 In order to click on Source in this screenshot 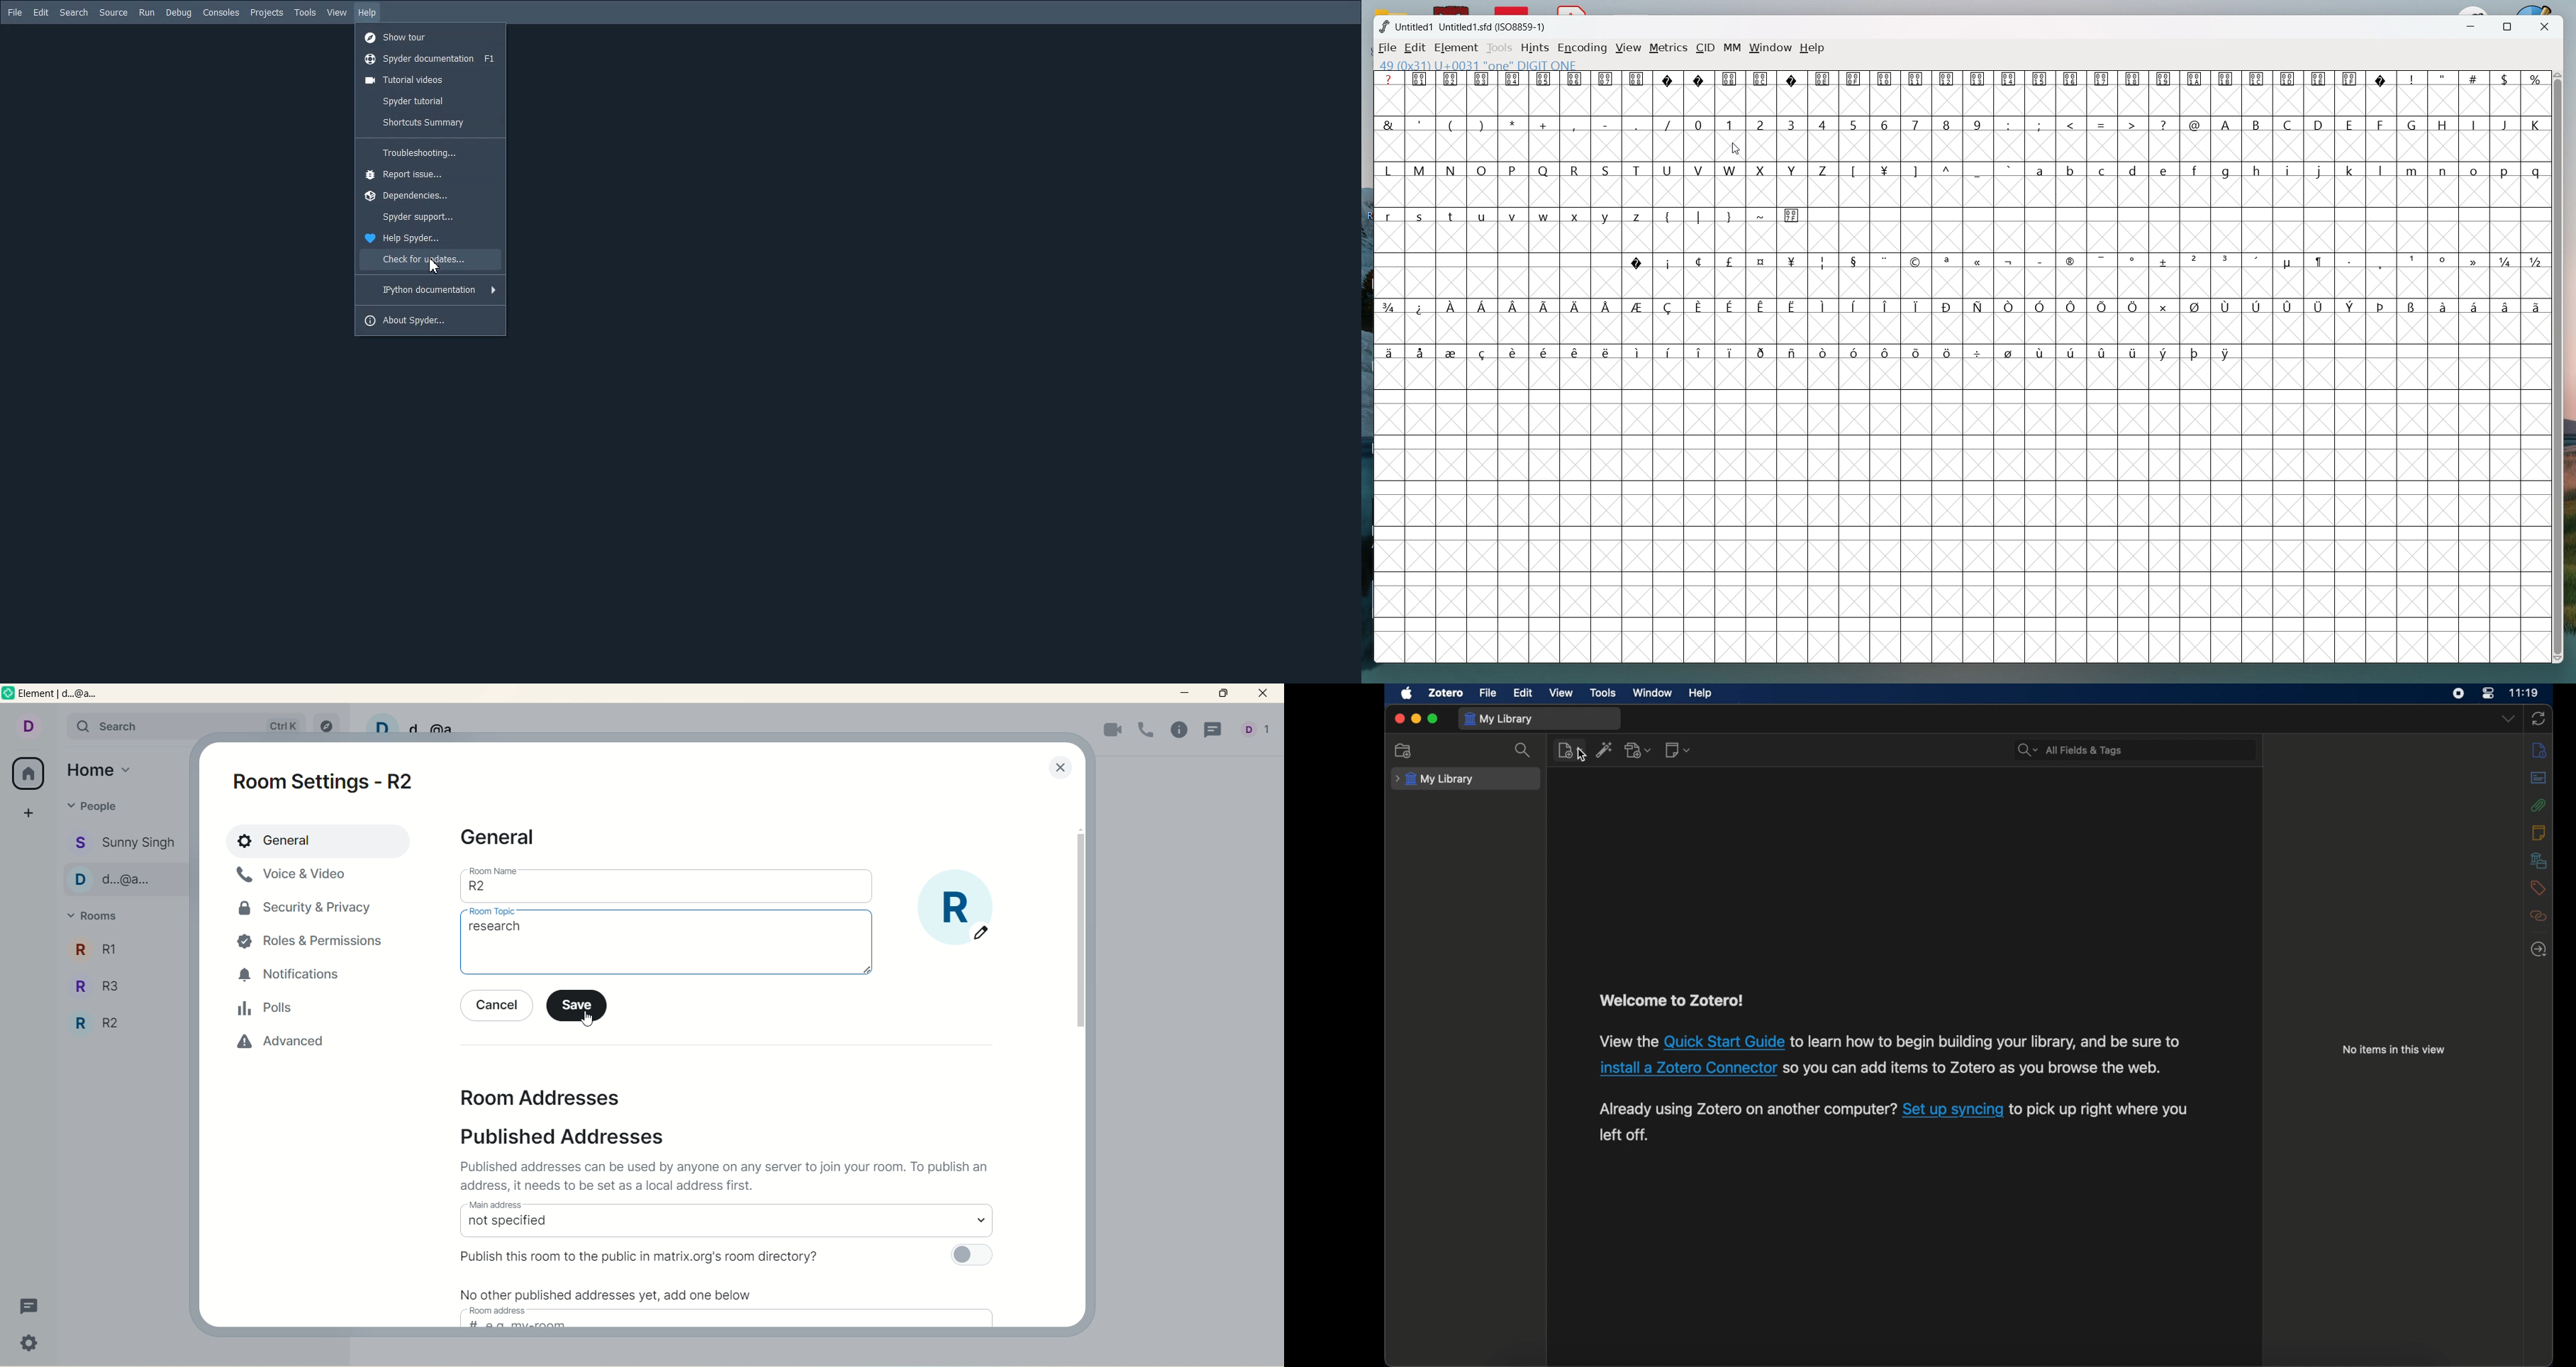, I will do `click(113, 13)`.